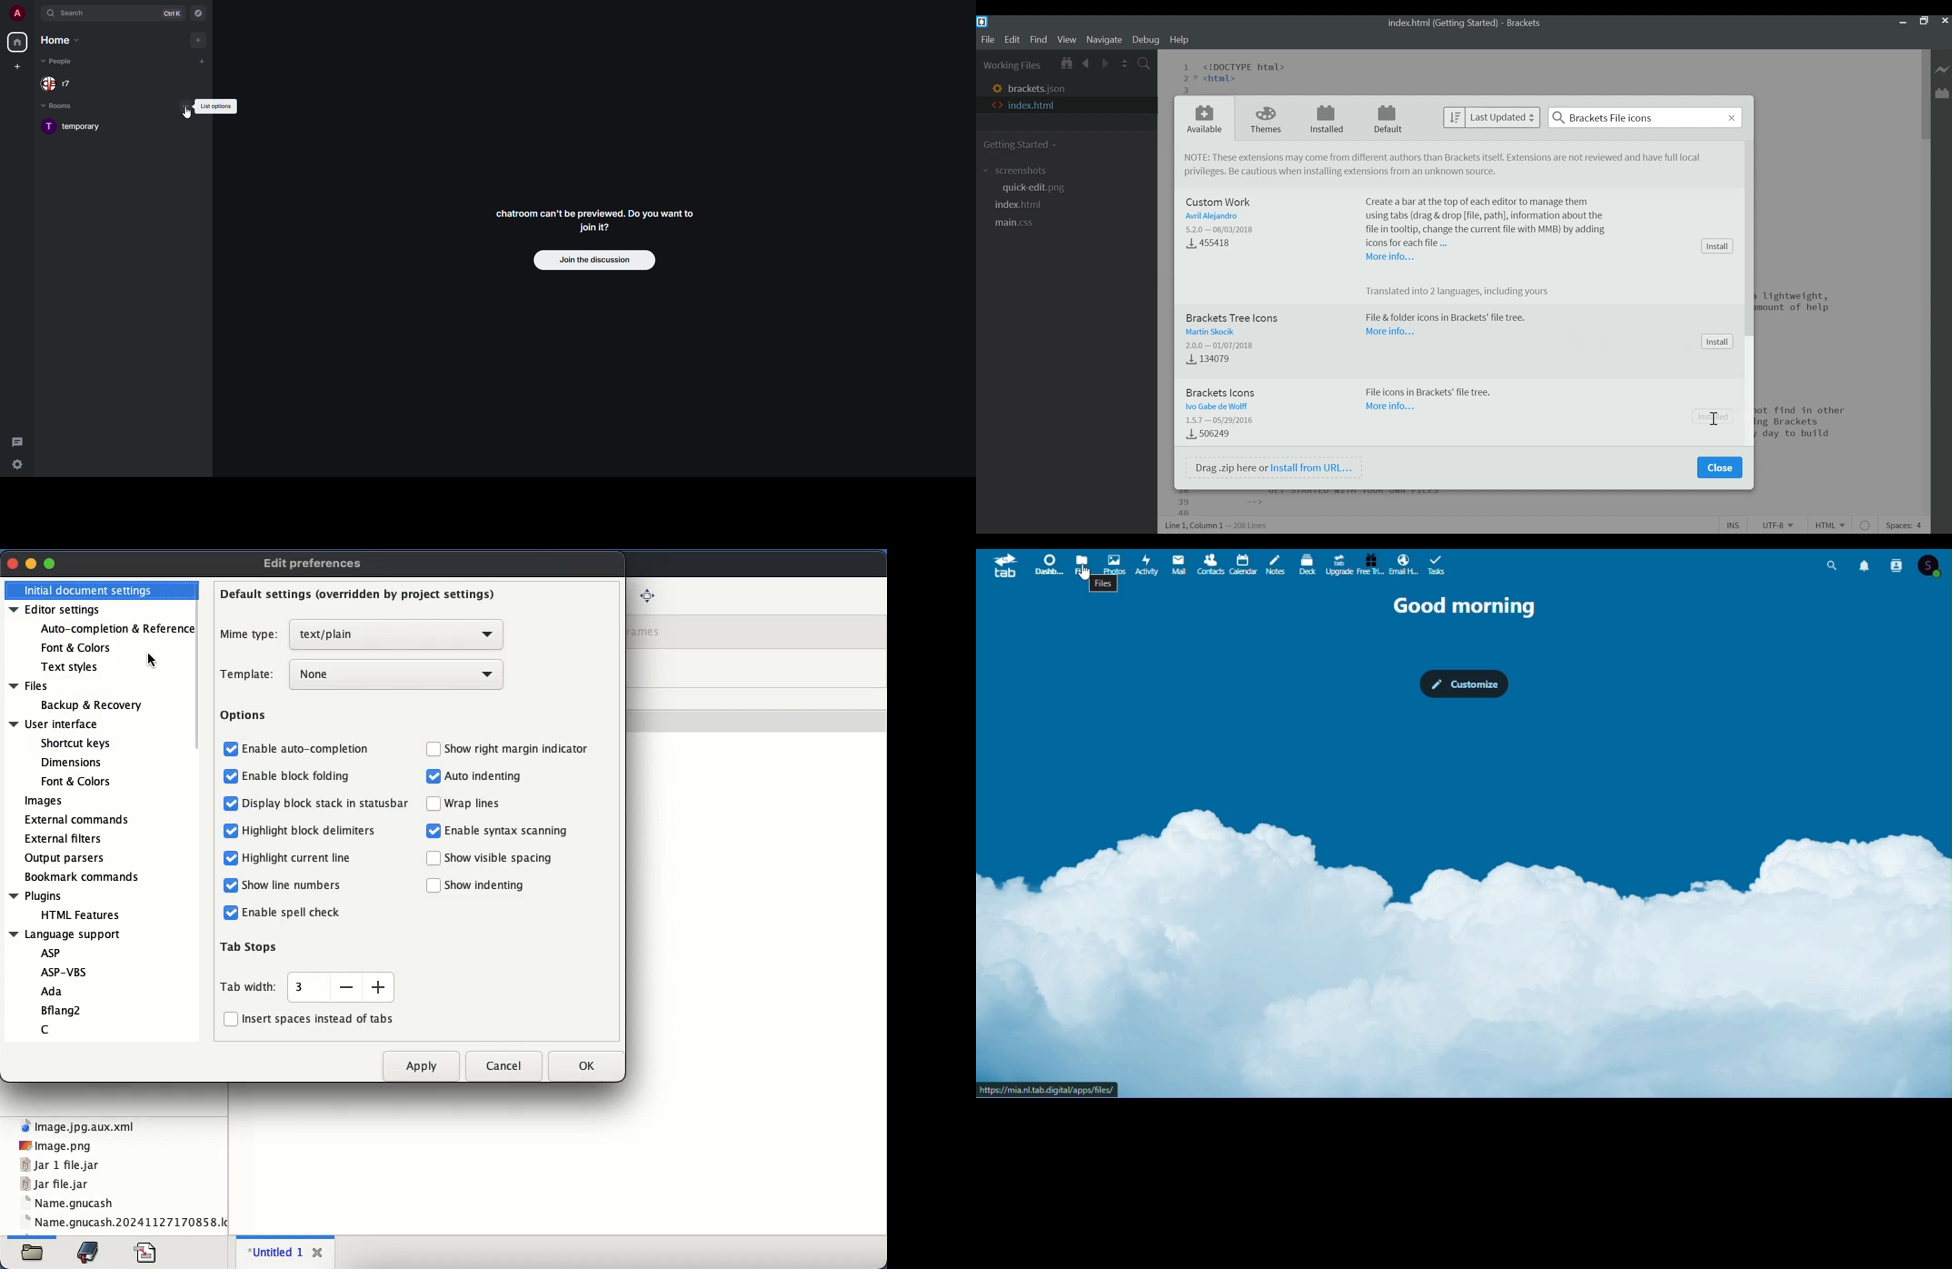  What do you see at coordinates (1463, 292) in the screenshot?
I see `Translated into two languages` at bounding box center [1463, 292].